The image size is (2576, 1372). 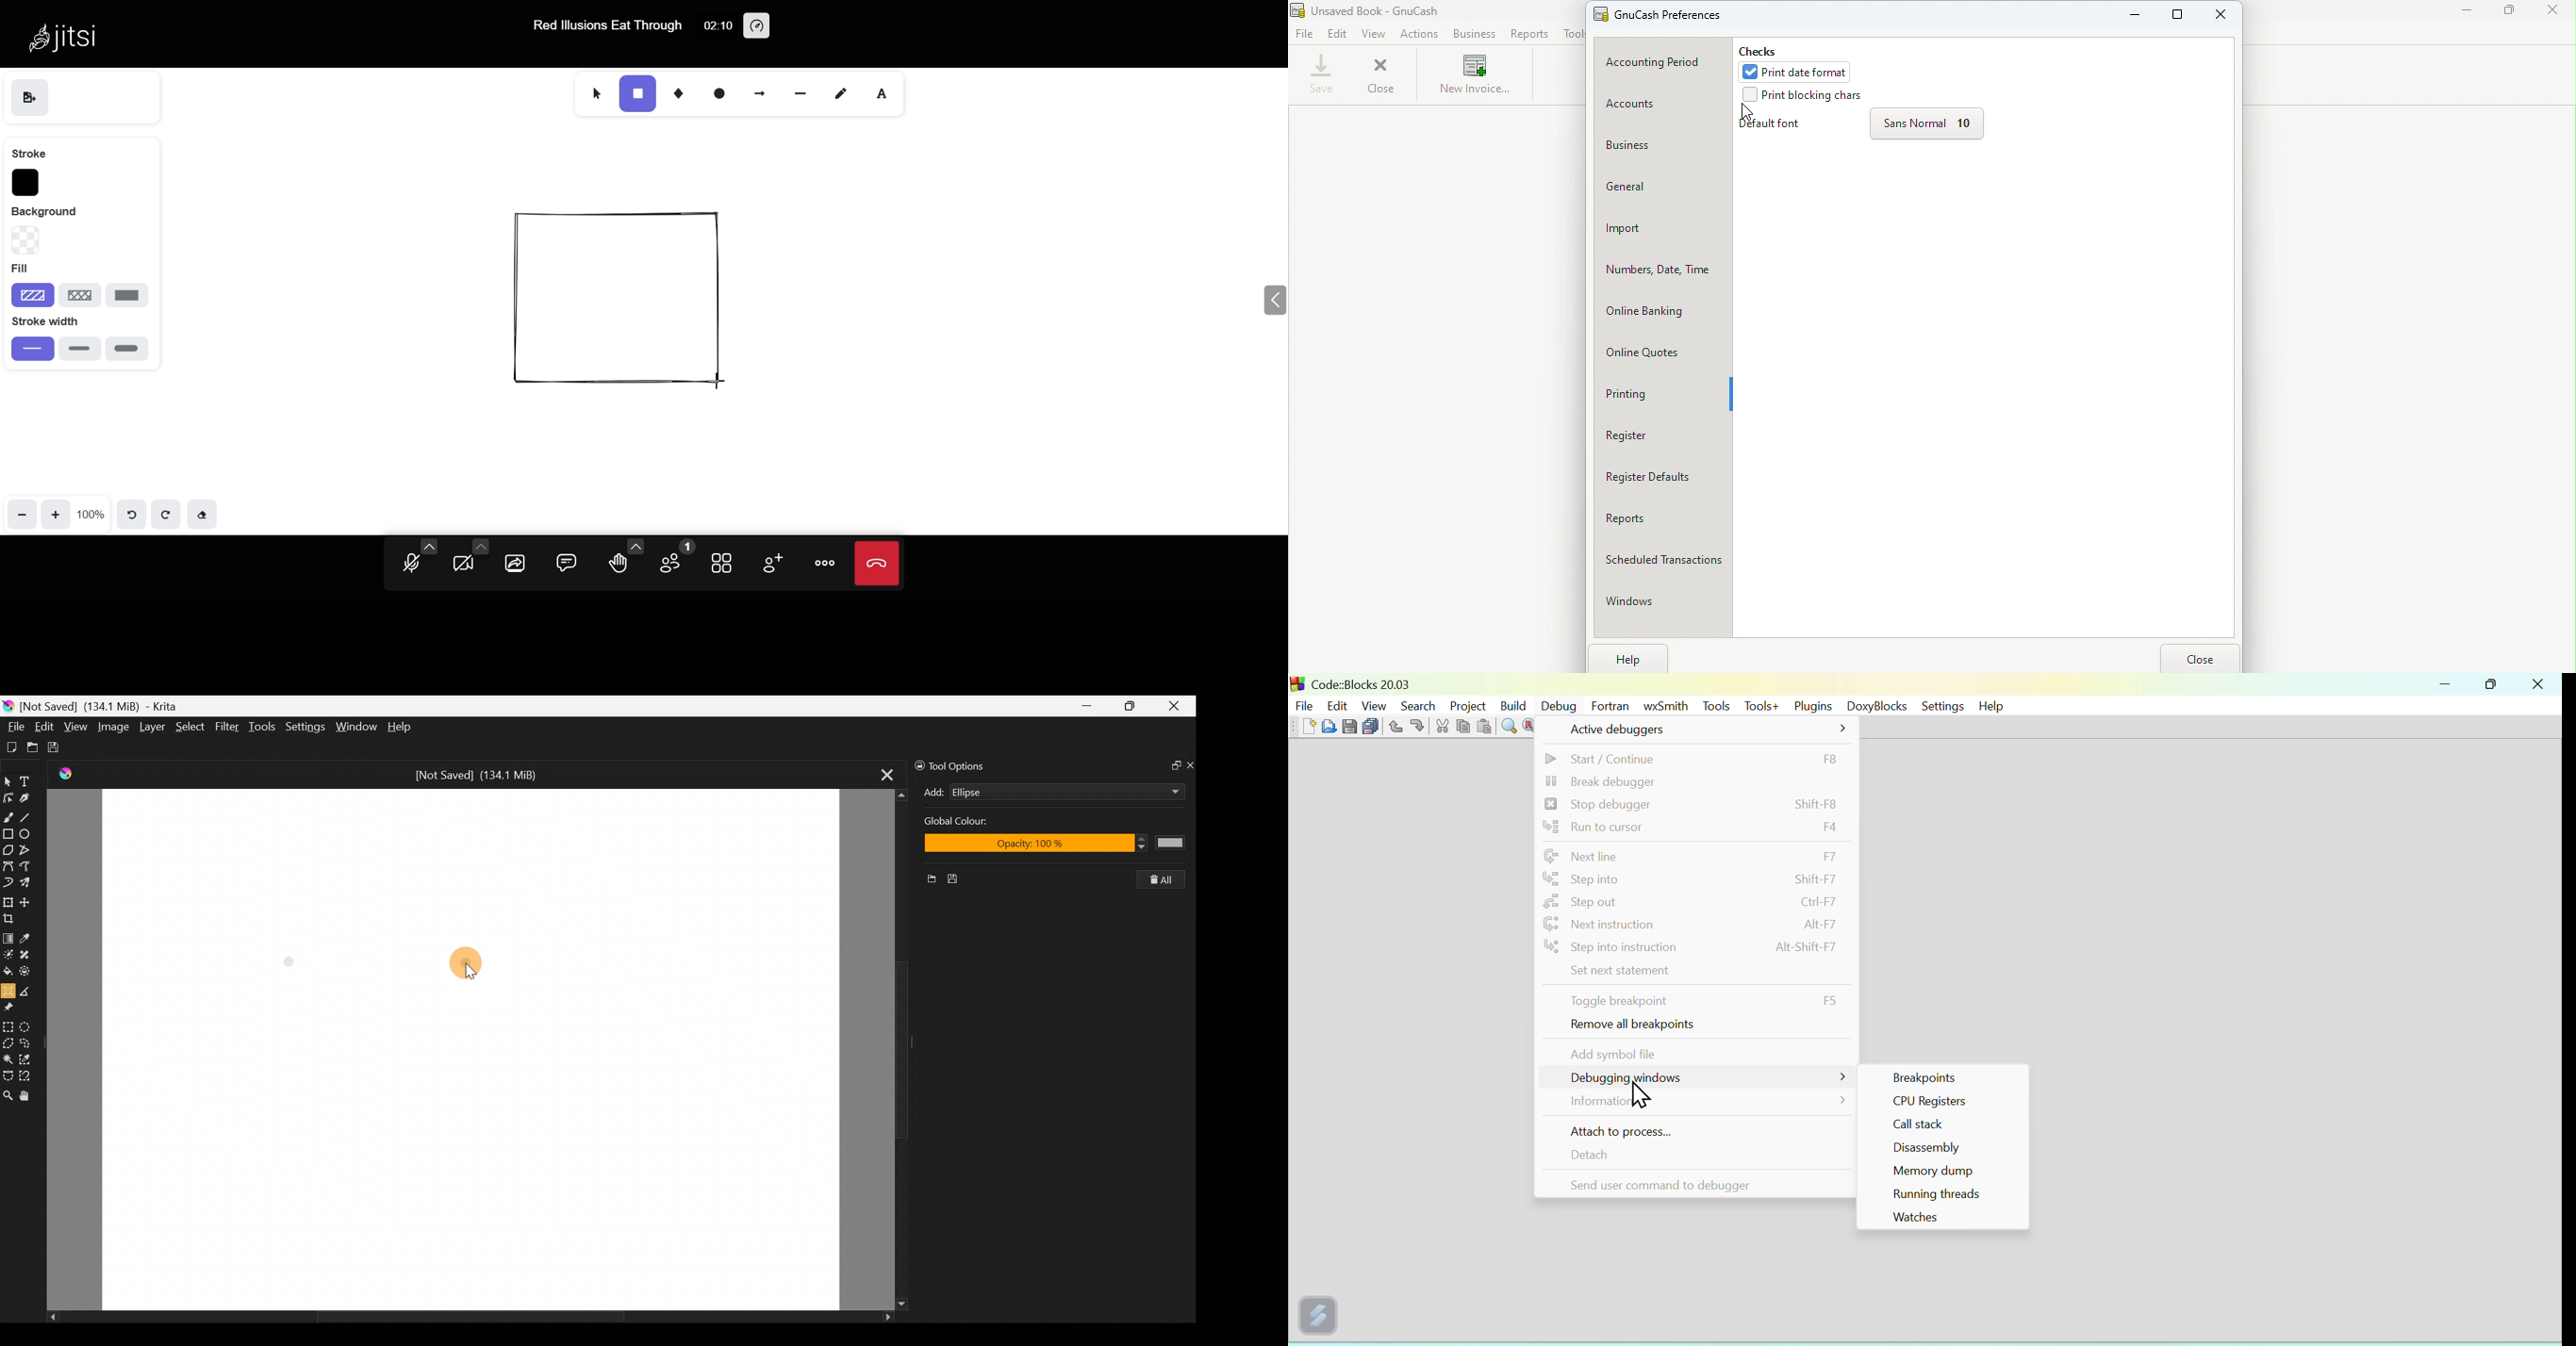 I want to click on Freehand path tool, so click(x=26, y=867).